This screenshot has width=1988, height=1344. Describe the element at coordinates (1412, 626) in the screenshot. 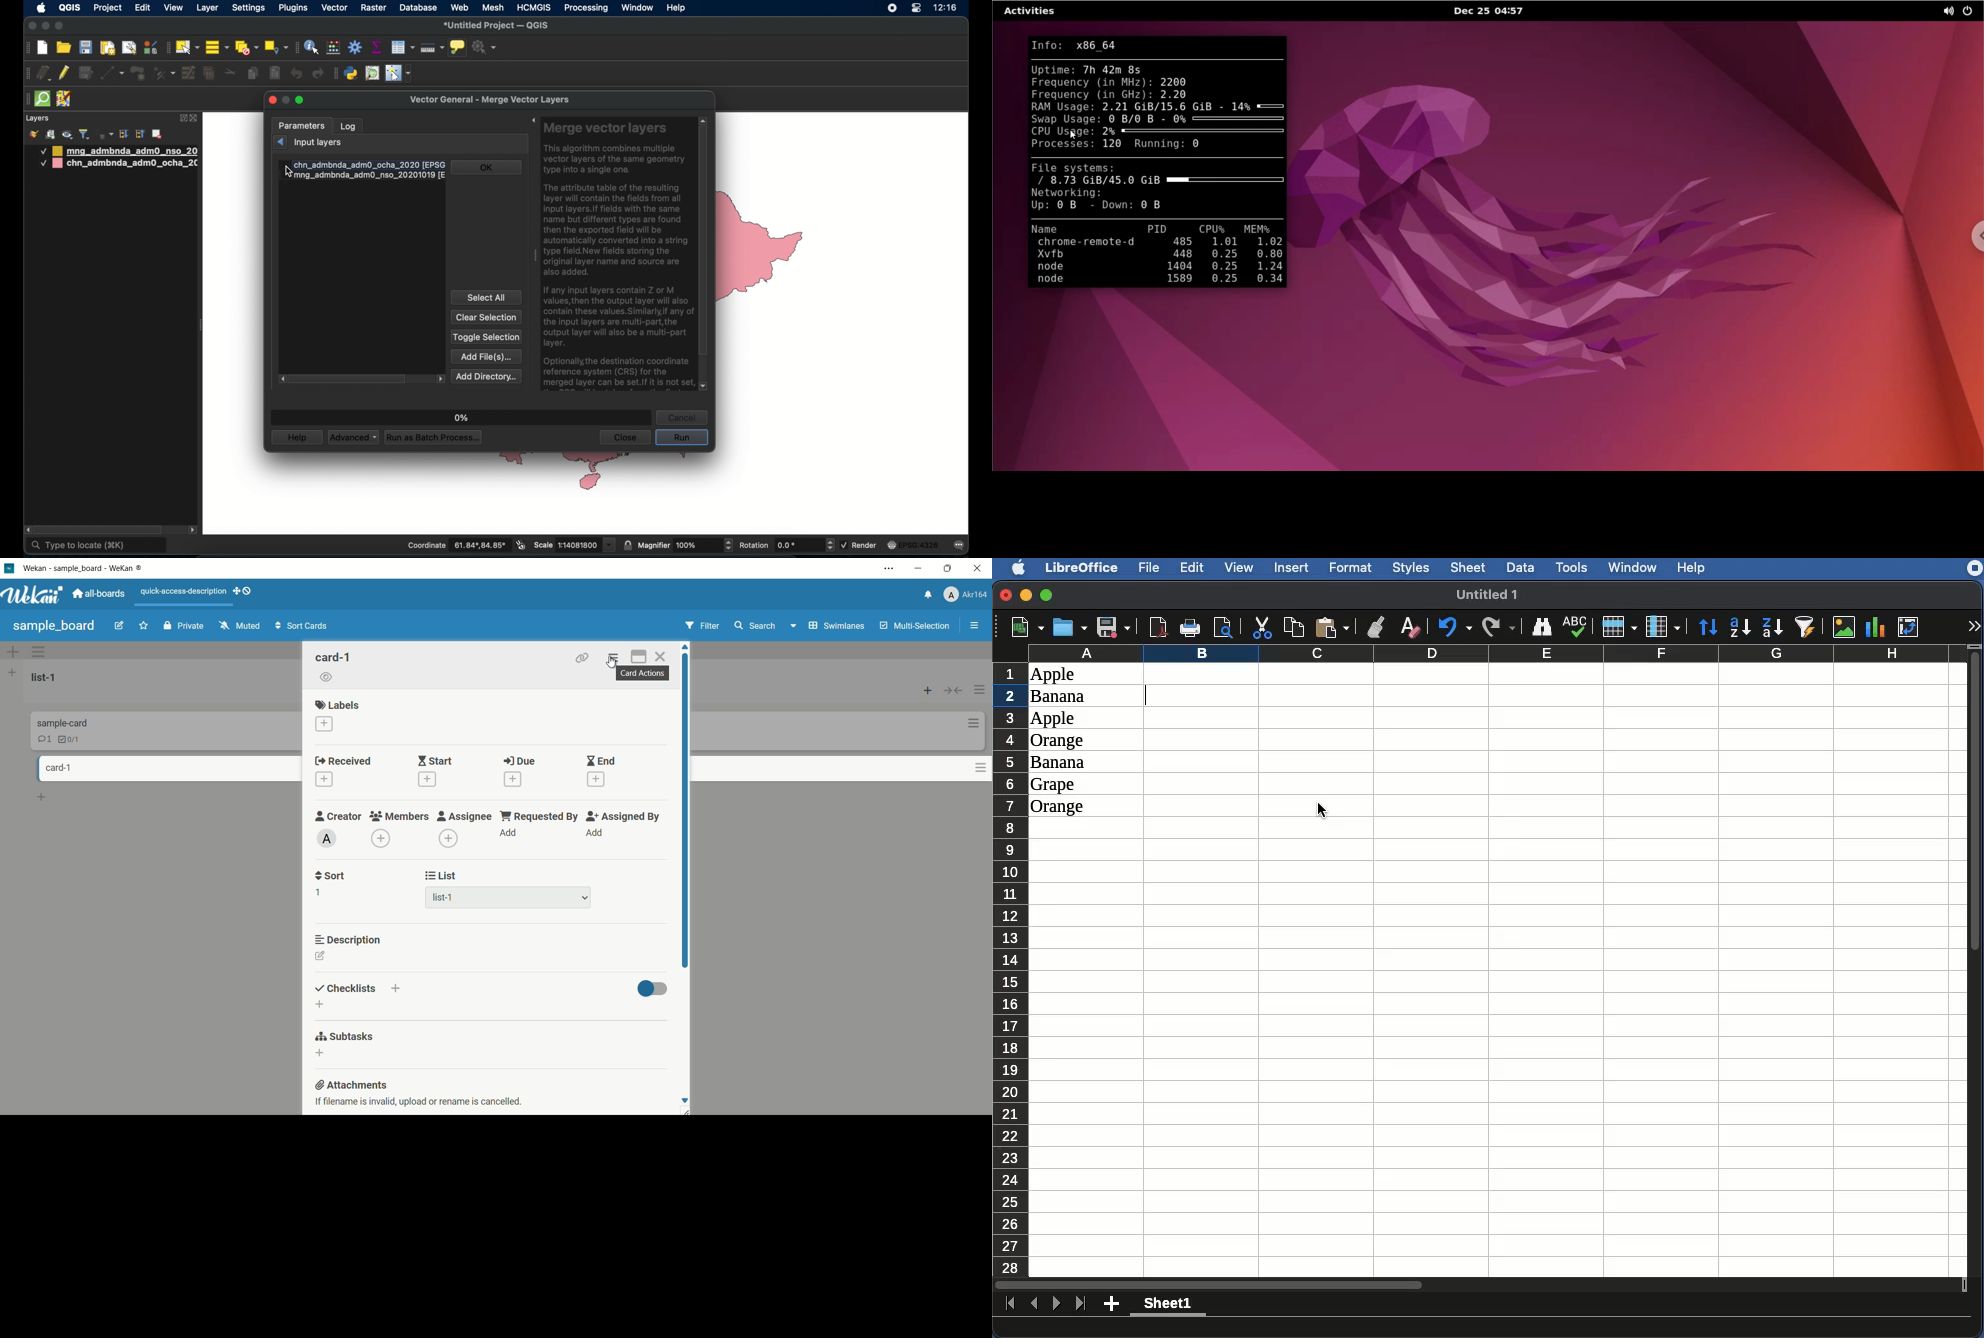

I see `Clear formatting` at that location.